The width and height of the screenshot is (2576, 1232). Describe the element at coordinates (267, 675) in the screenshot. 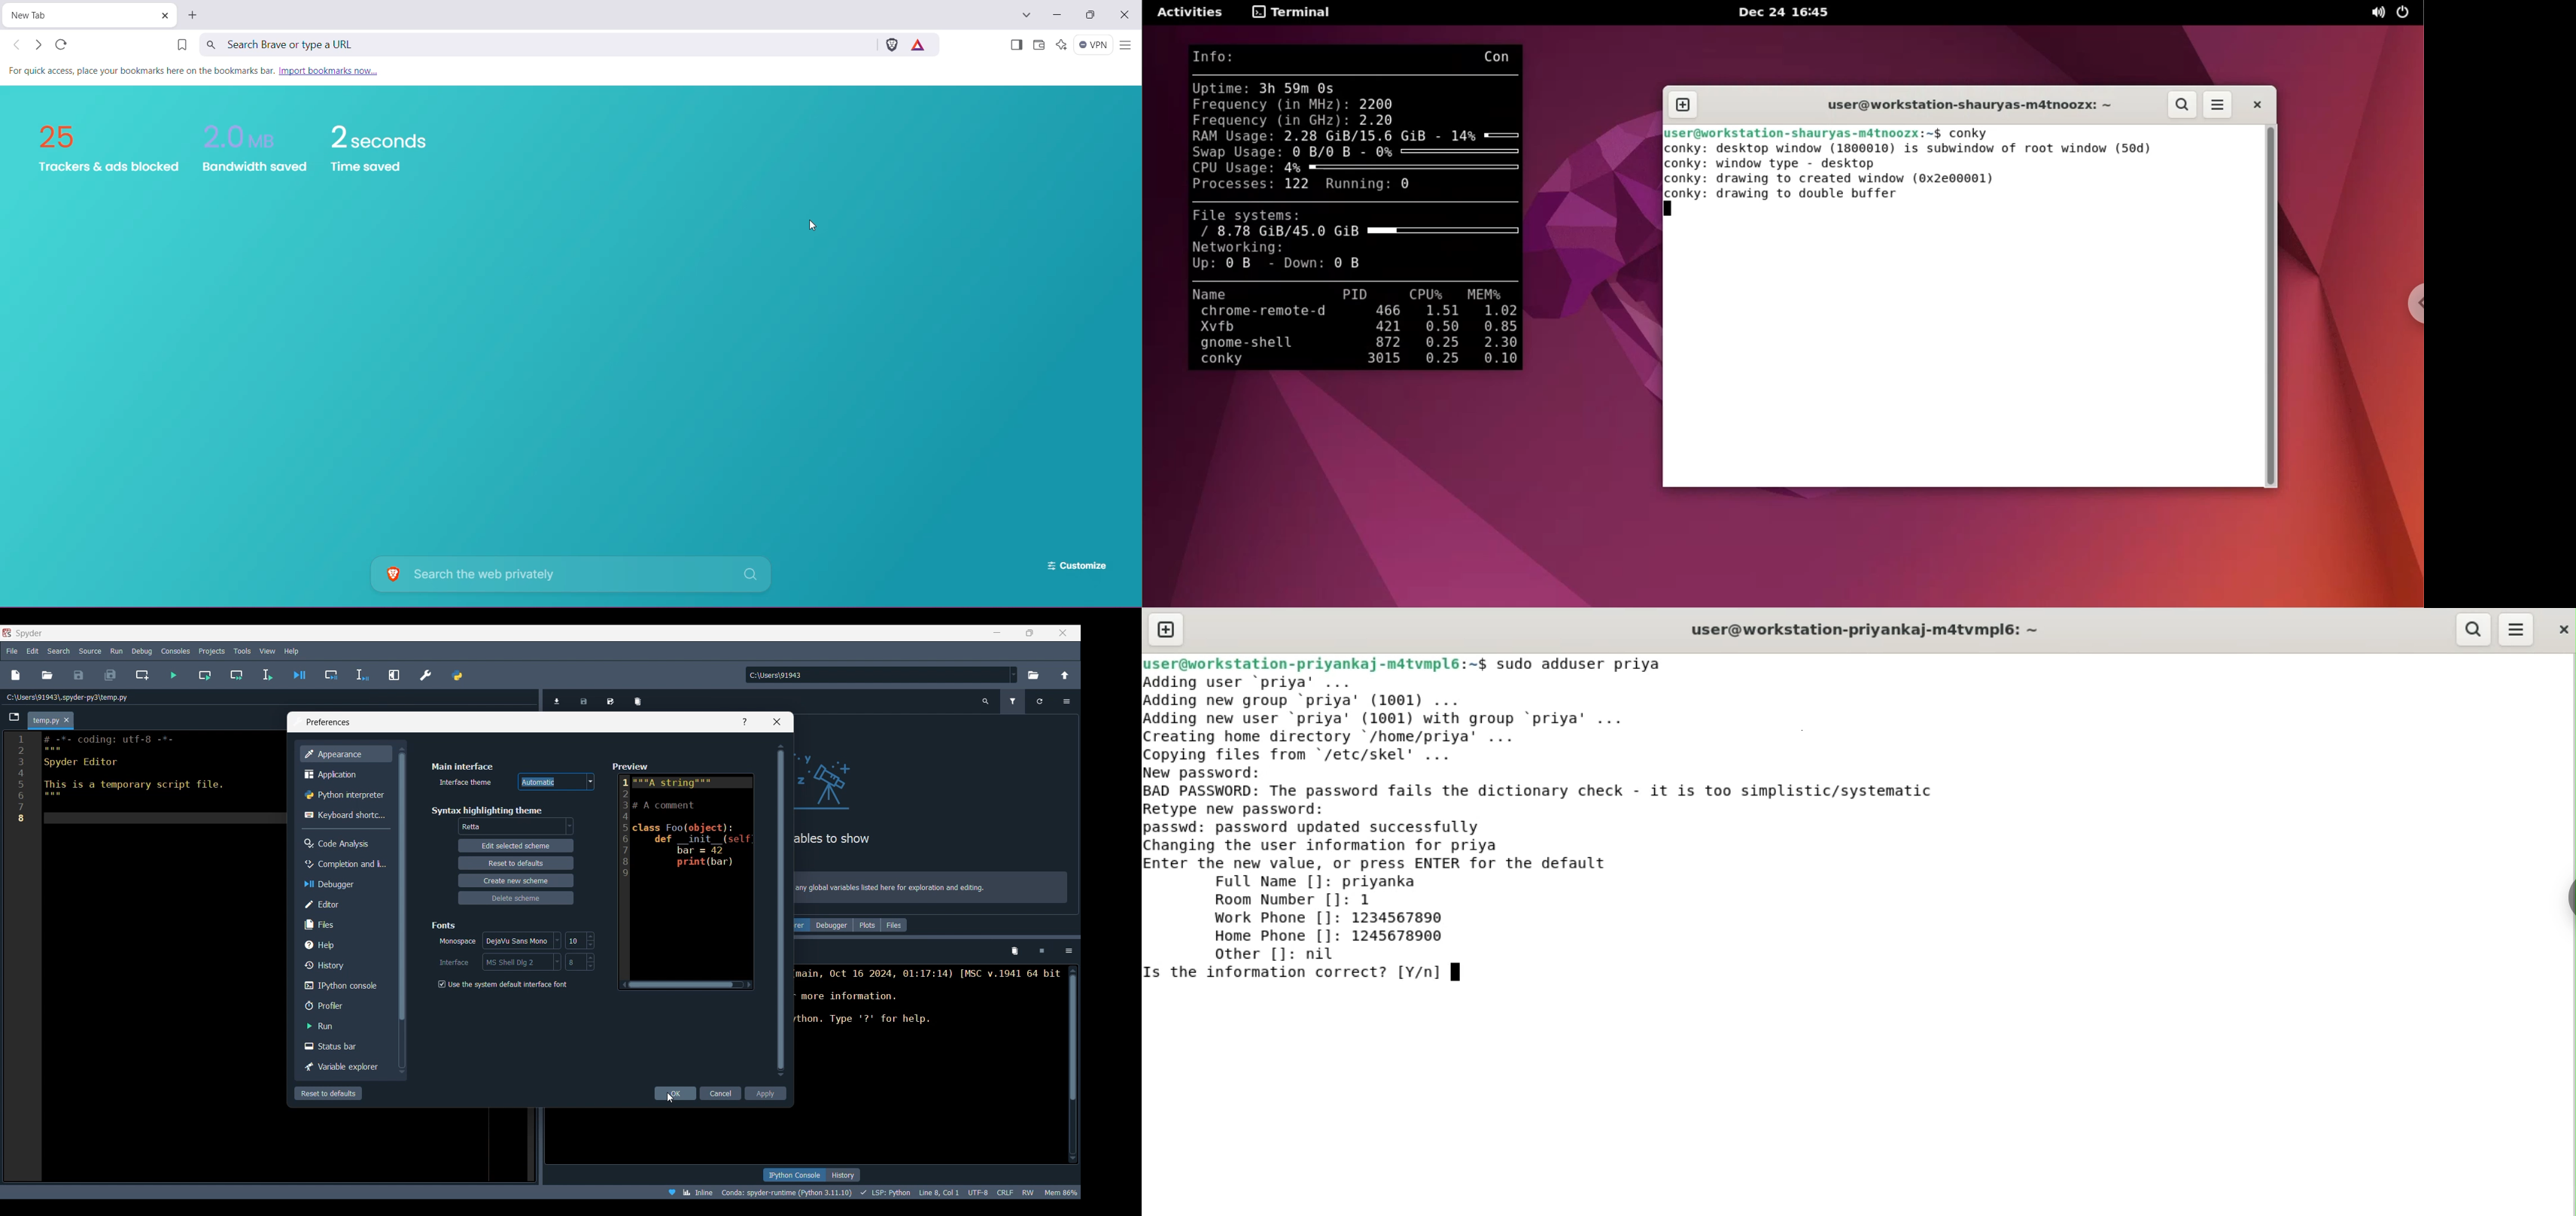

I see `Run selection or current line` at that location.